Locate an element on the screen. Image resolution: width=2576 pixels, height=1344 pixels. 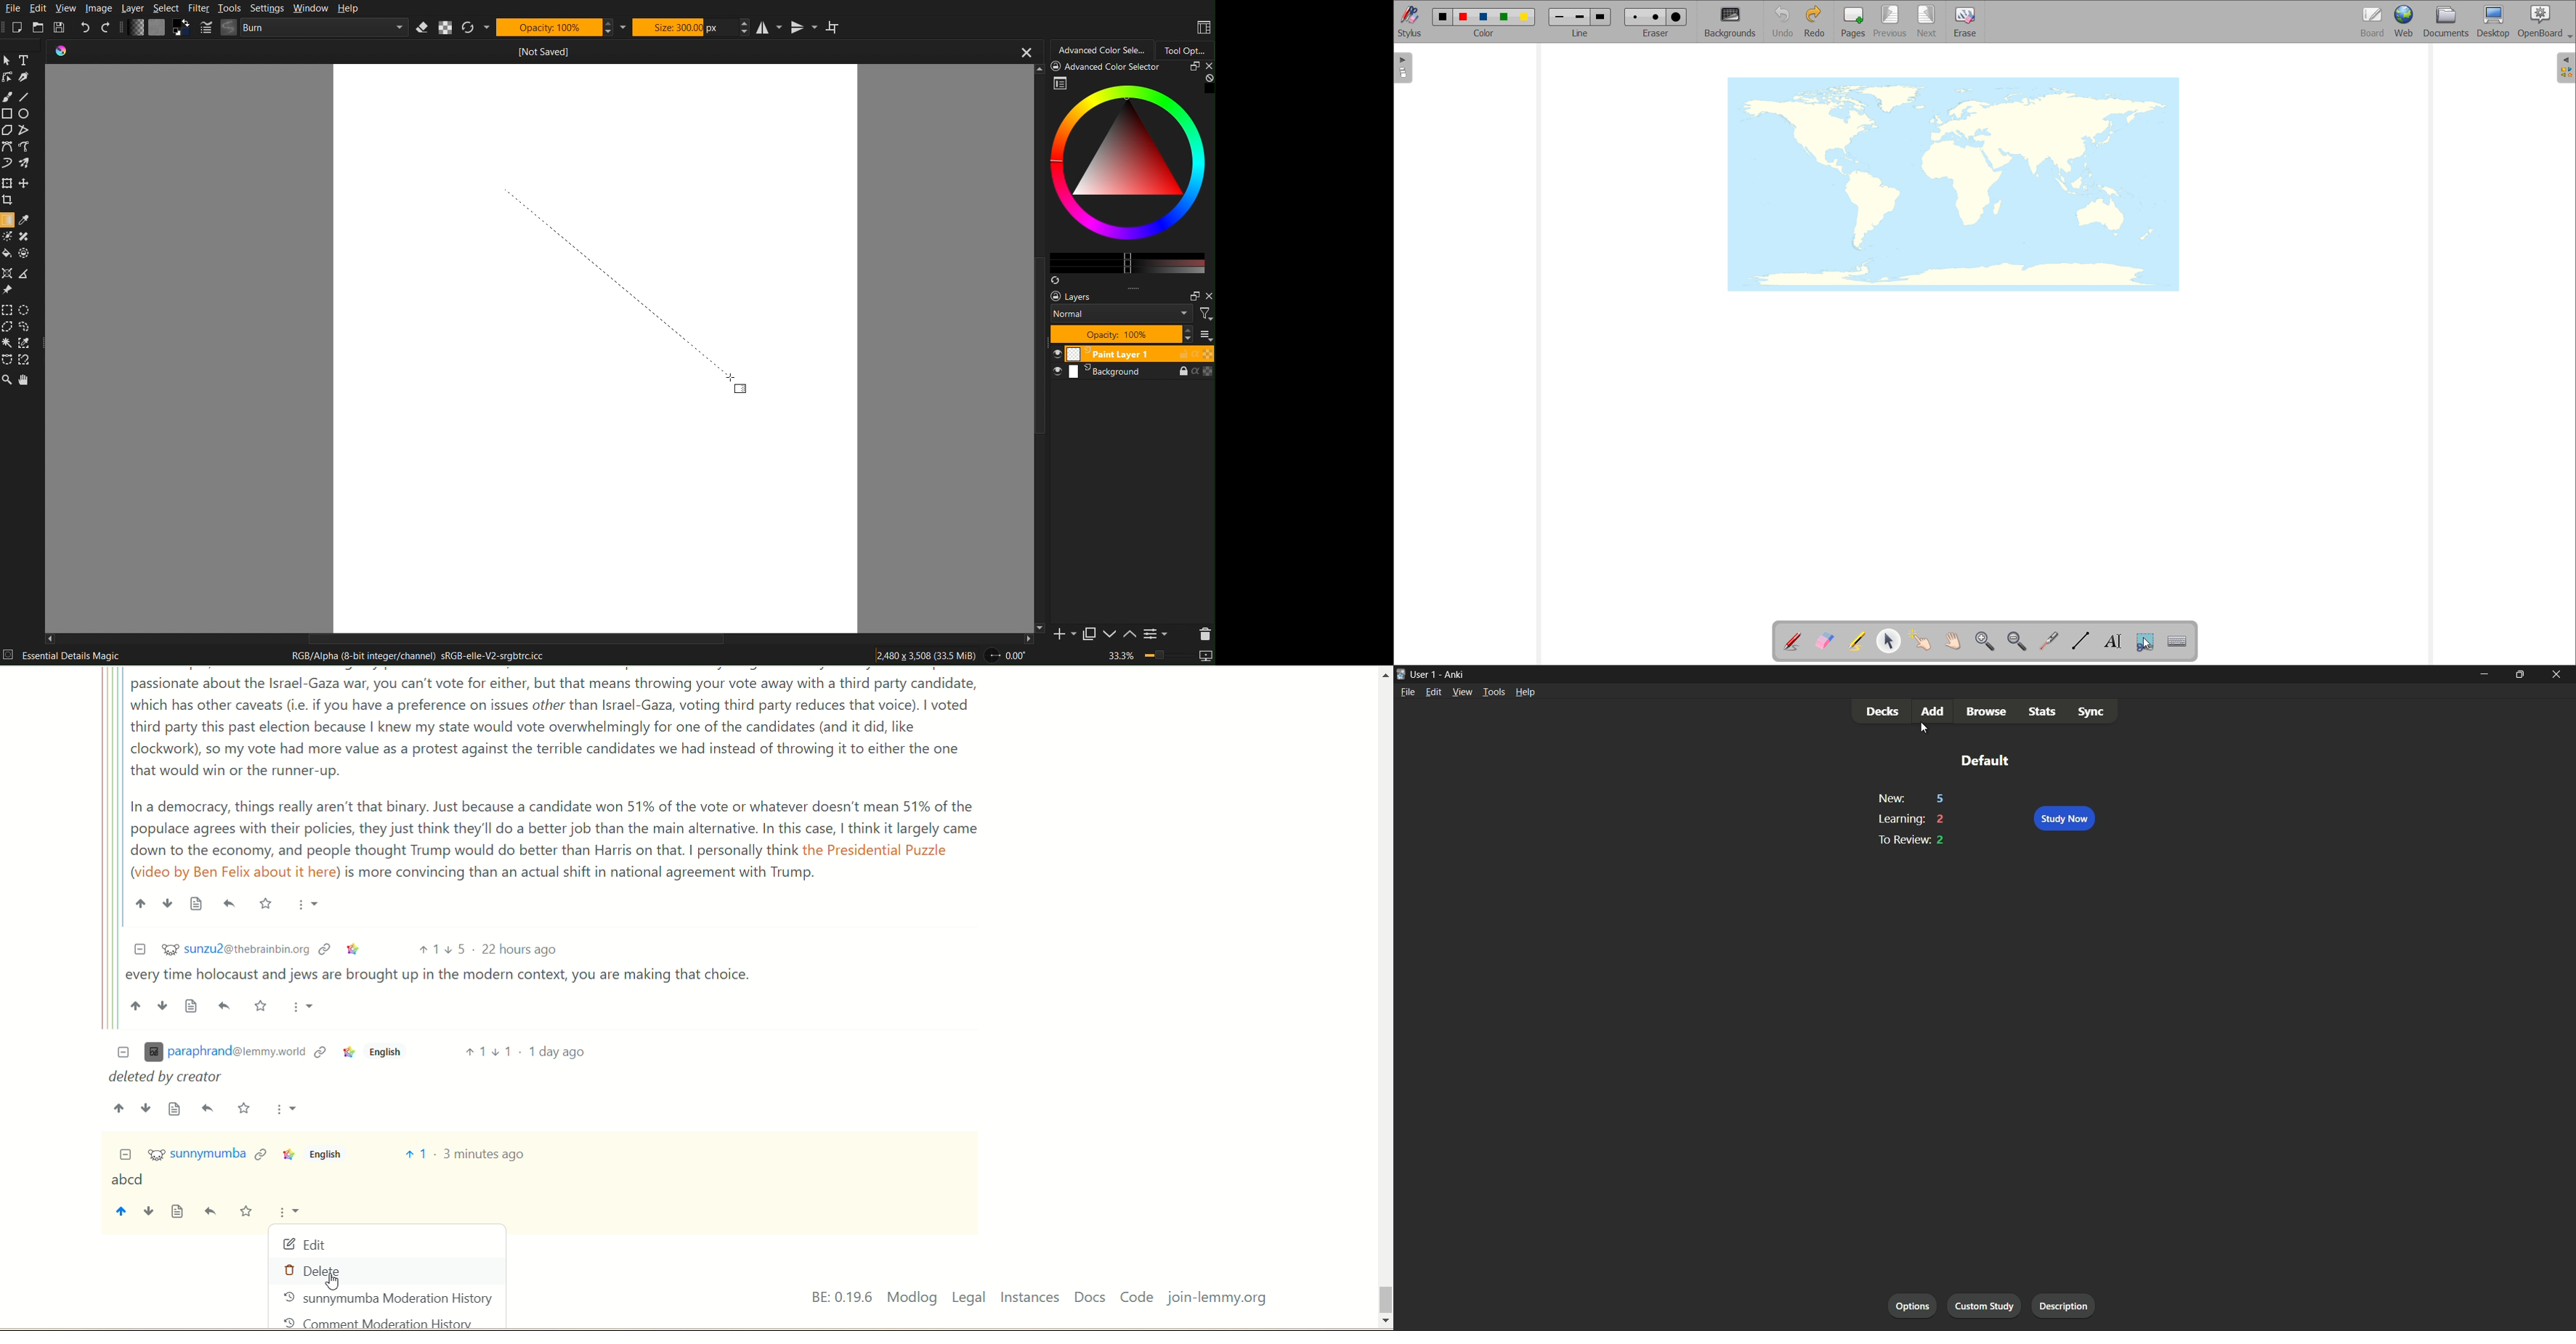
Edit is located at coordinates (39, 9).